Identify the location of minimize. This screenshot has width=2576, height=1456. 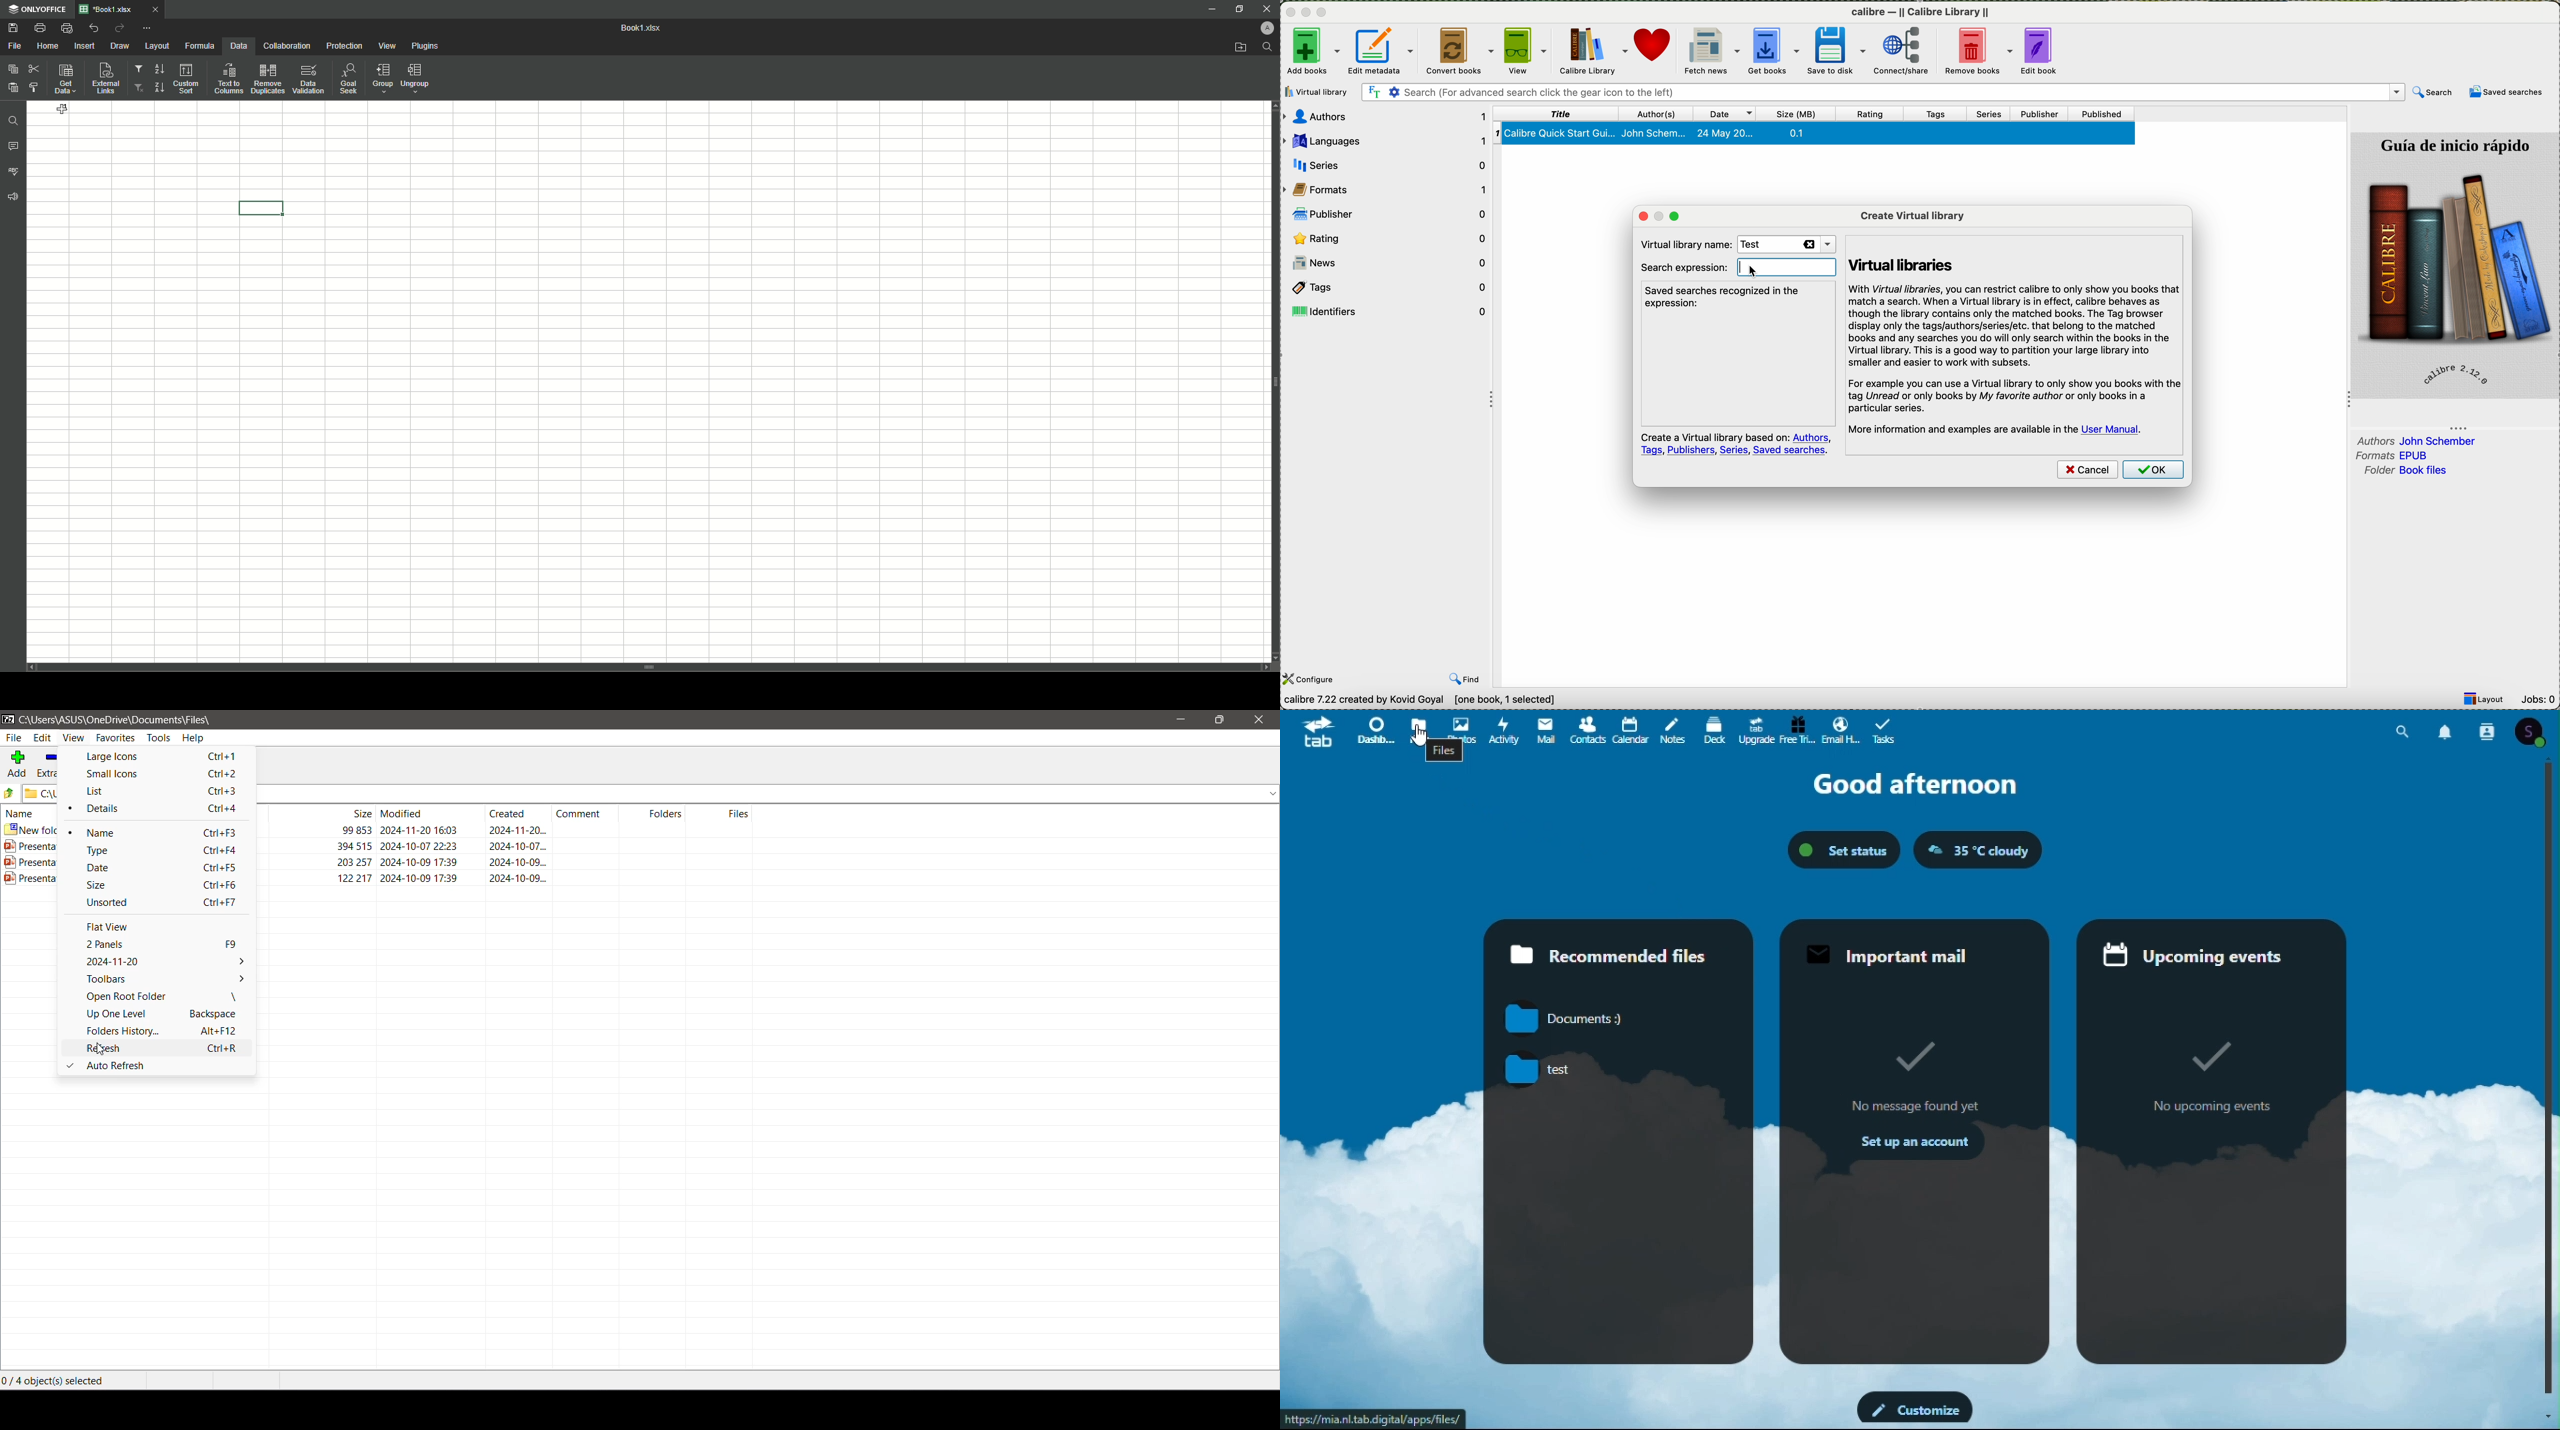
(1306, 15).